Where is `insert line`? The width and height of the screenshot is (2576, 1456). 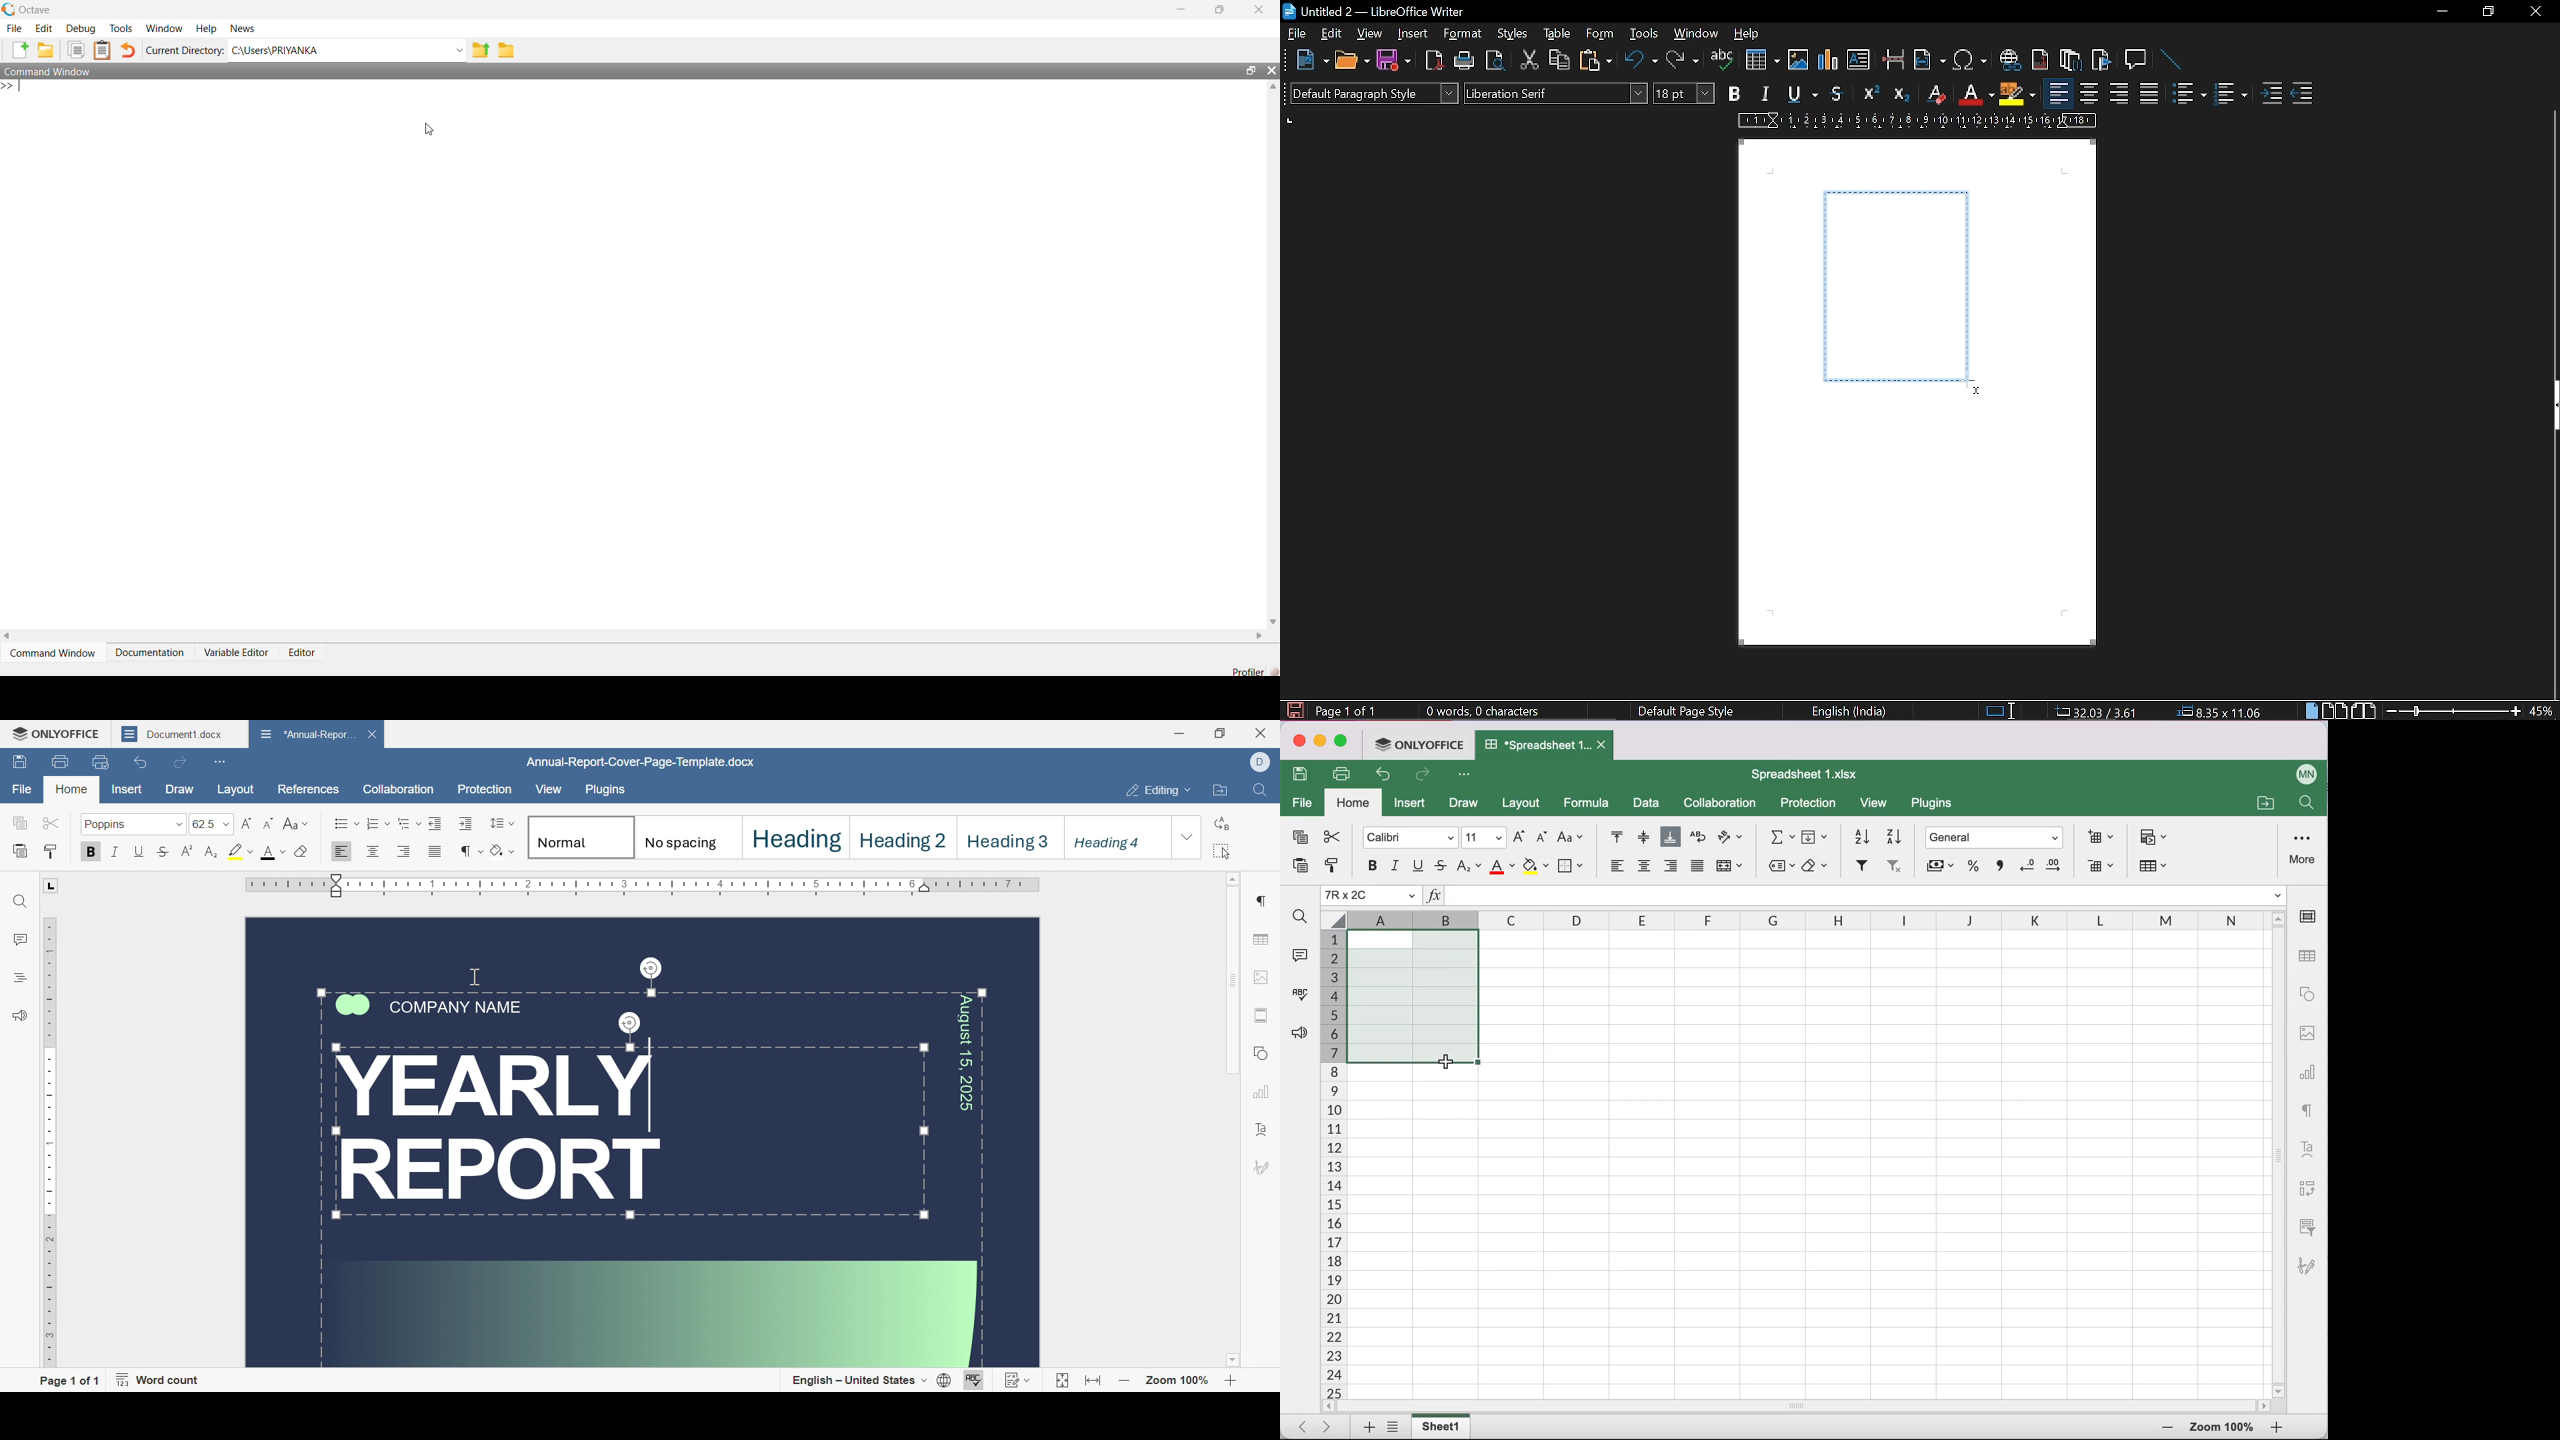 insert line is located at coordinates (2166, 59).